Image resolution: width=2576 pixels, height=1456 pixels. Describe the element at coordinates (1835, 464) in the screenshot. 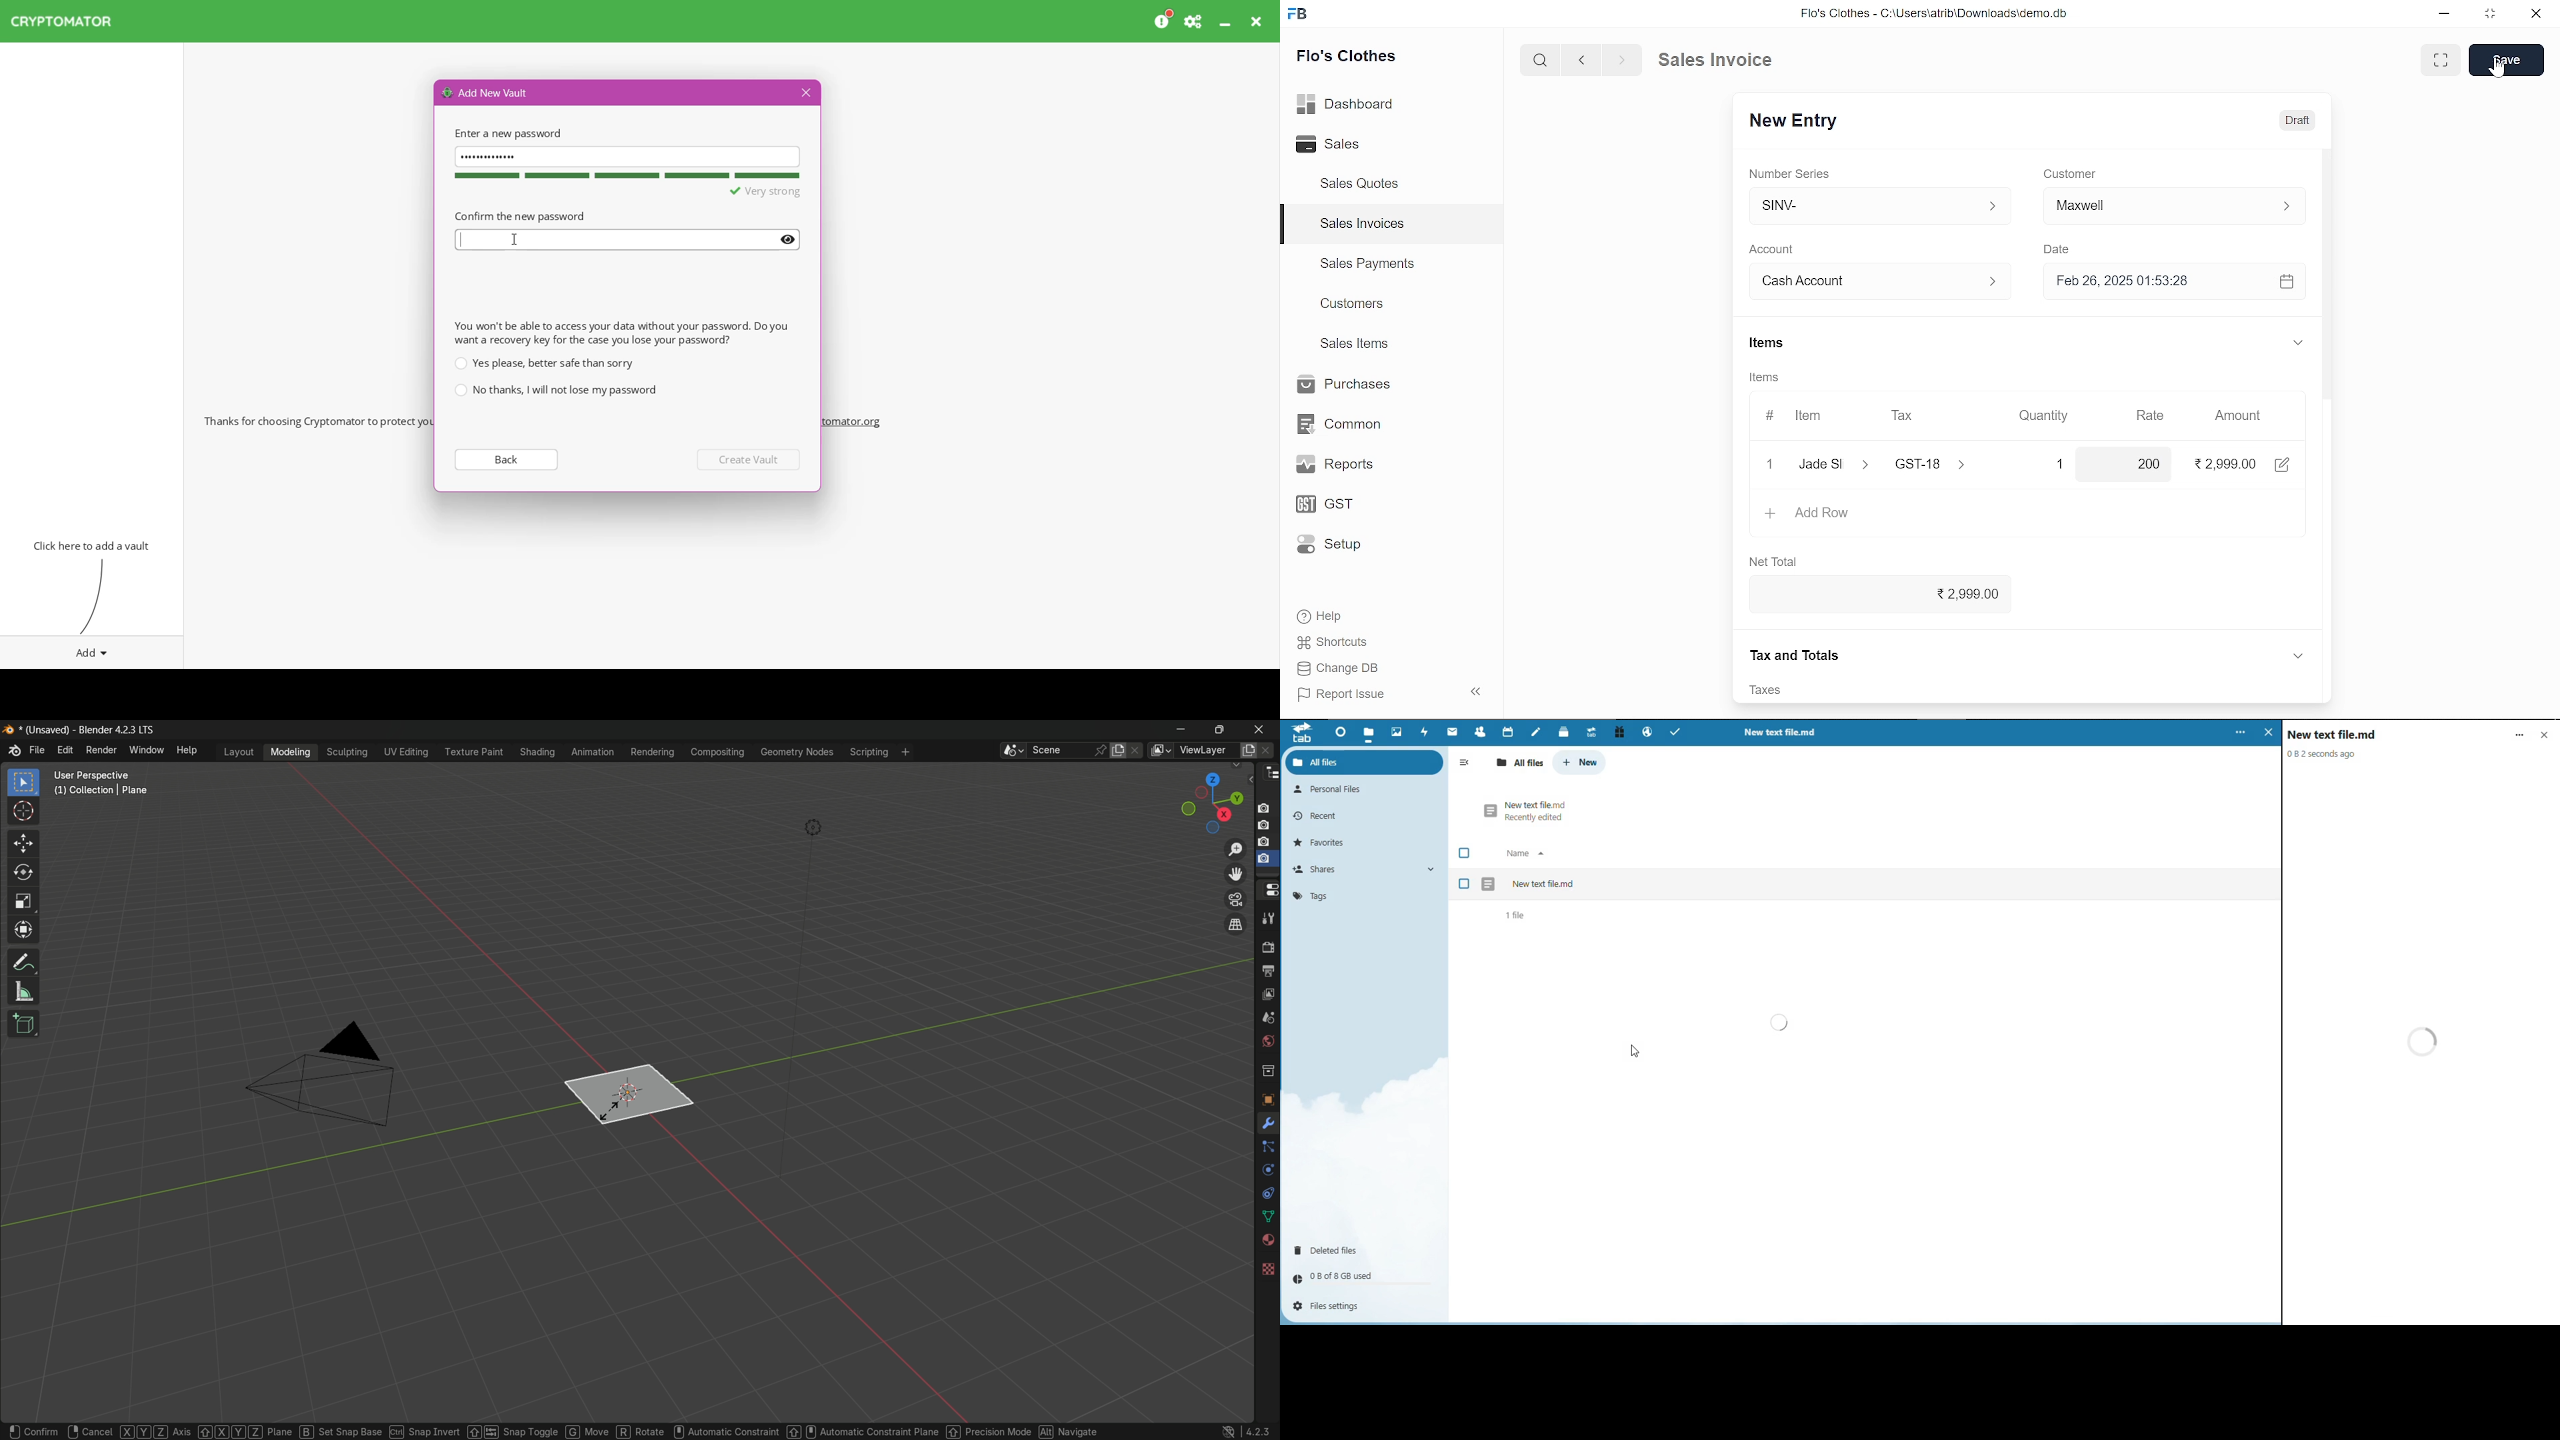

I see `Jade slippers` at that location.